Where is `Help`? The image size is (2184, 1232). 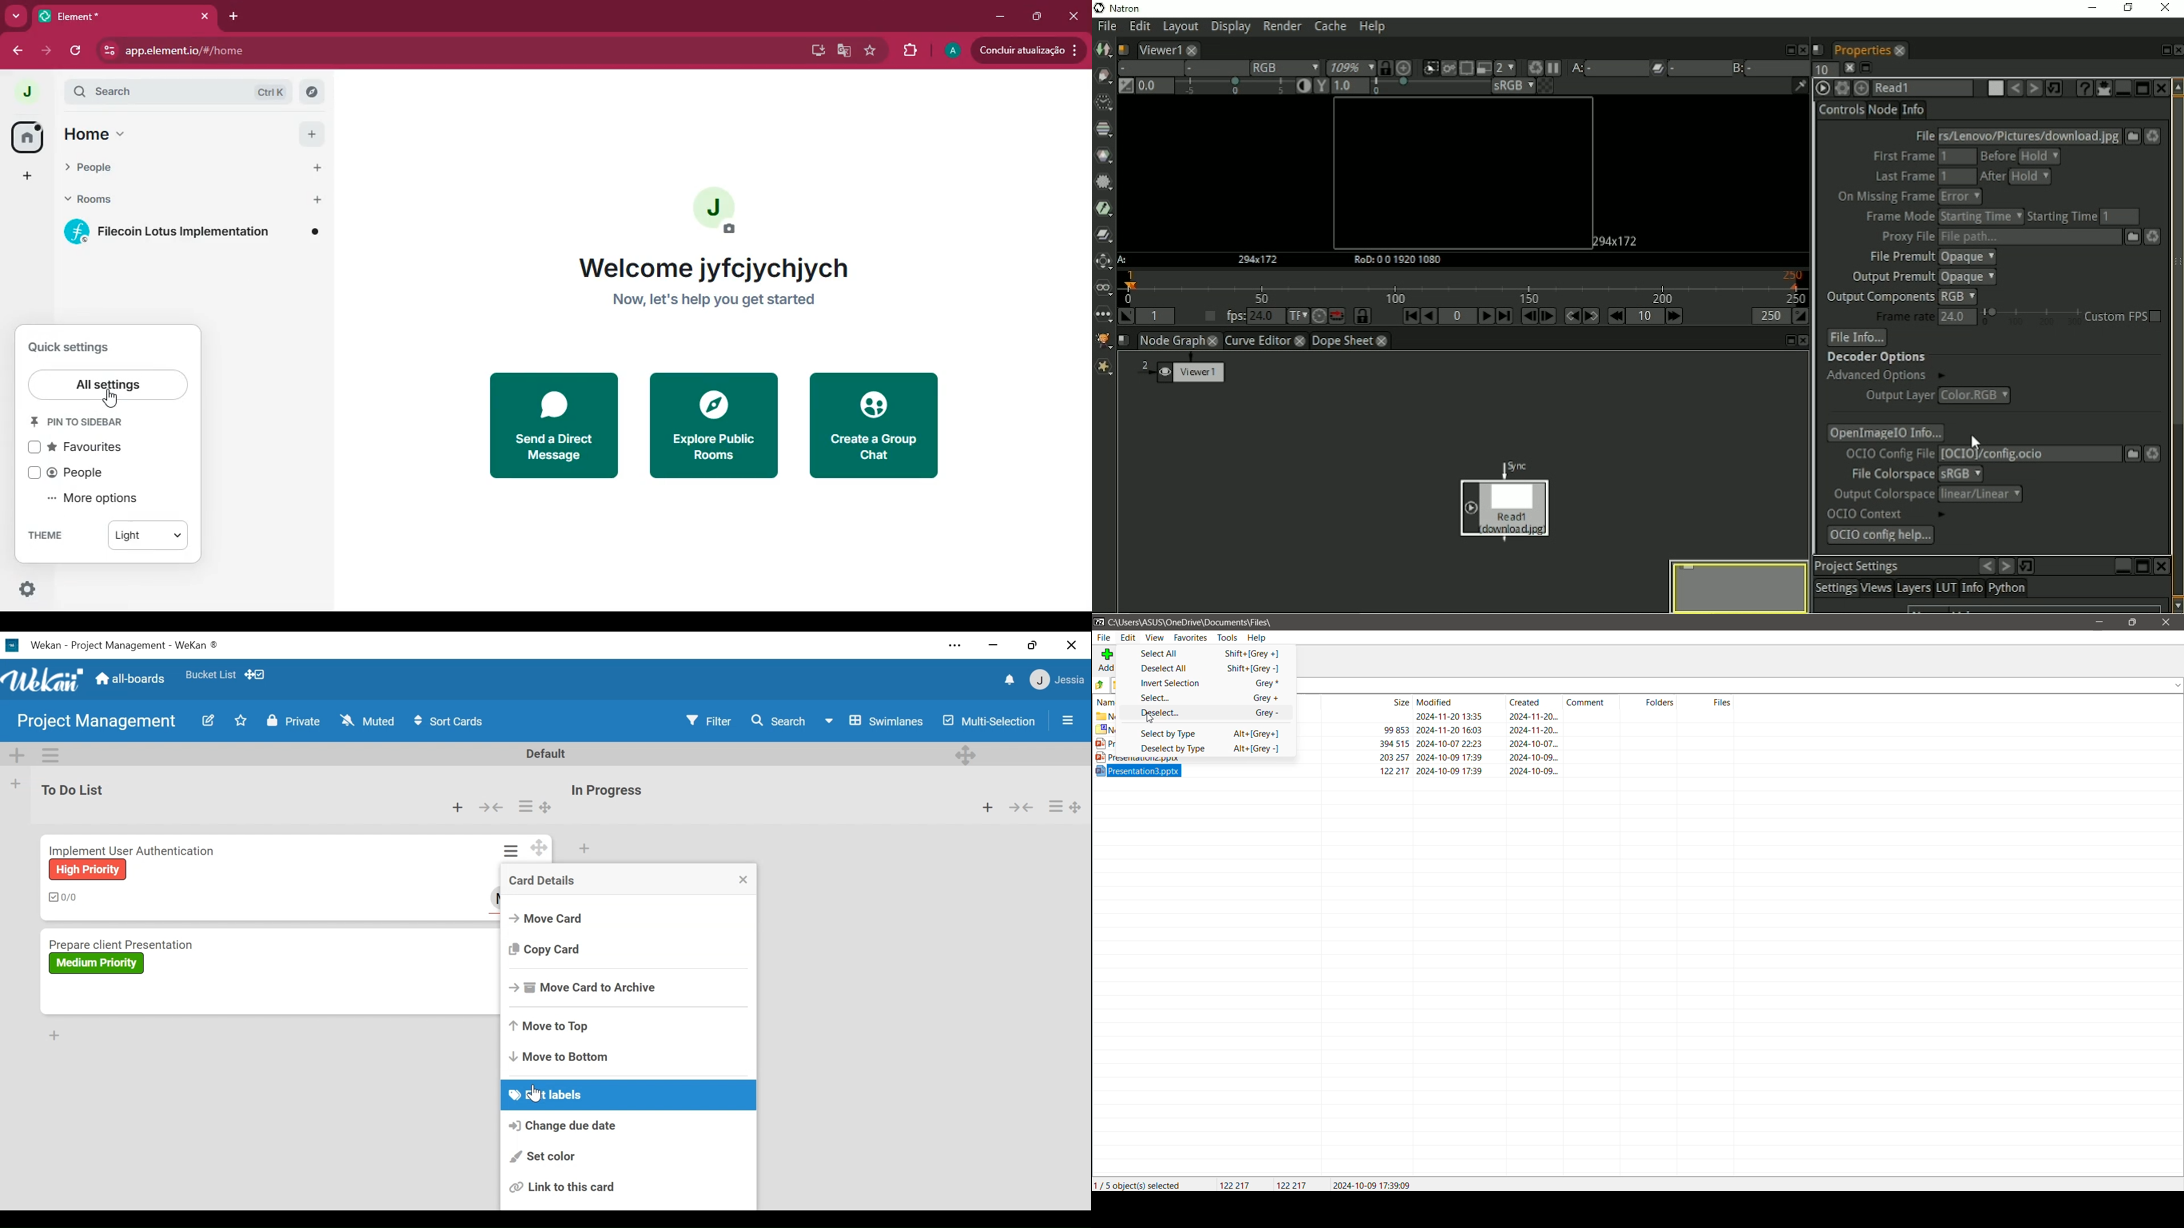 Help is located at coordinates (1261, 637).